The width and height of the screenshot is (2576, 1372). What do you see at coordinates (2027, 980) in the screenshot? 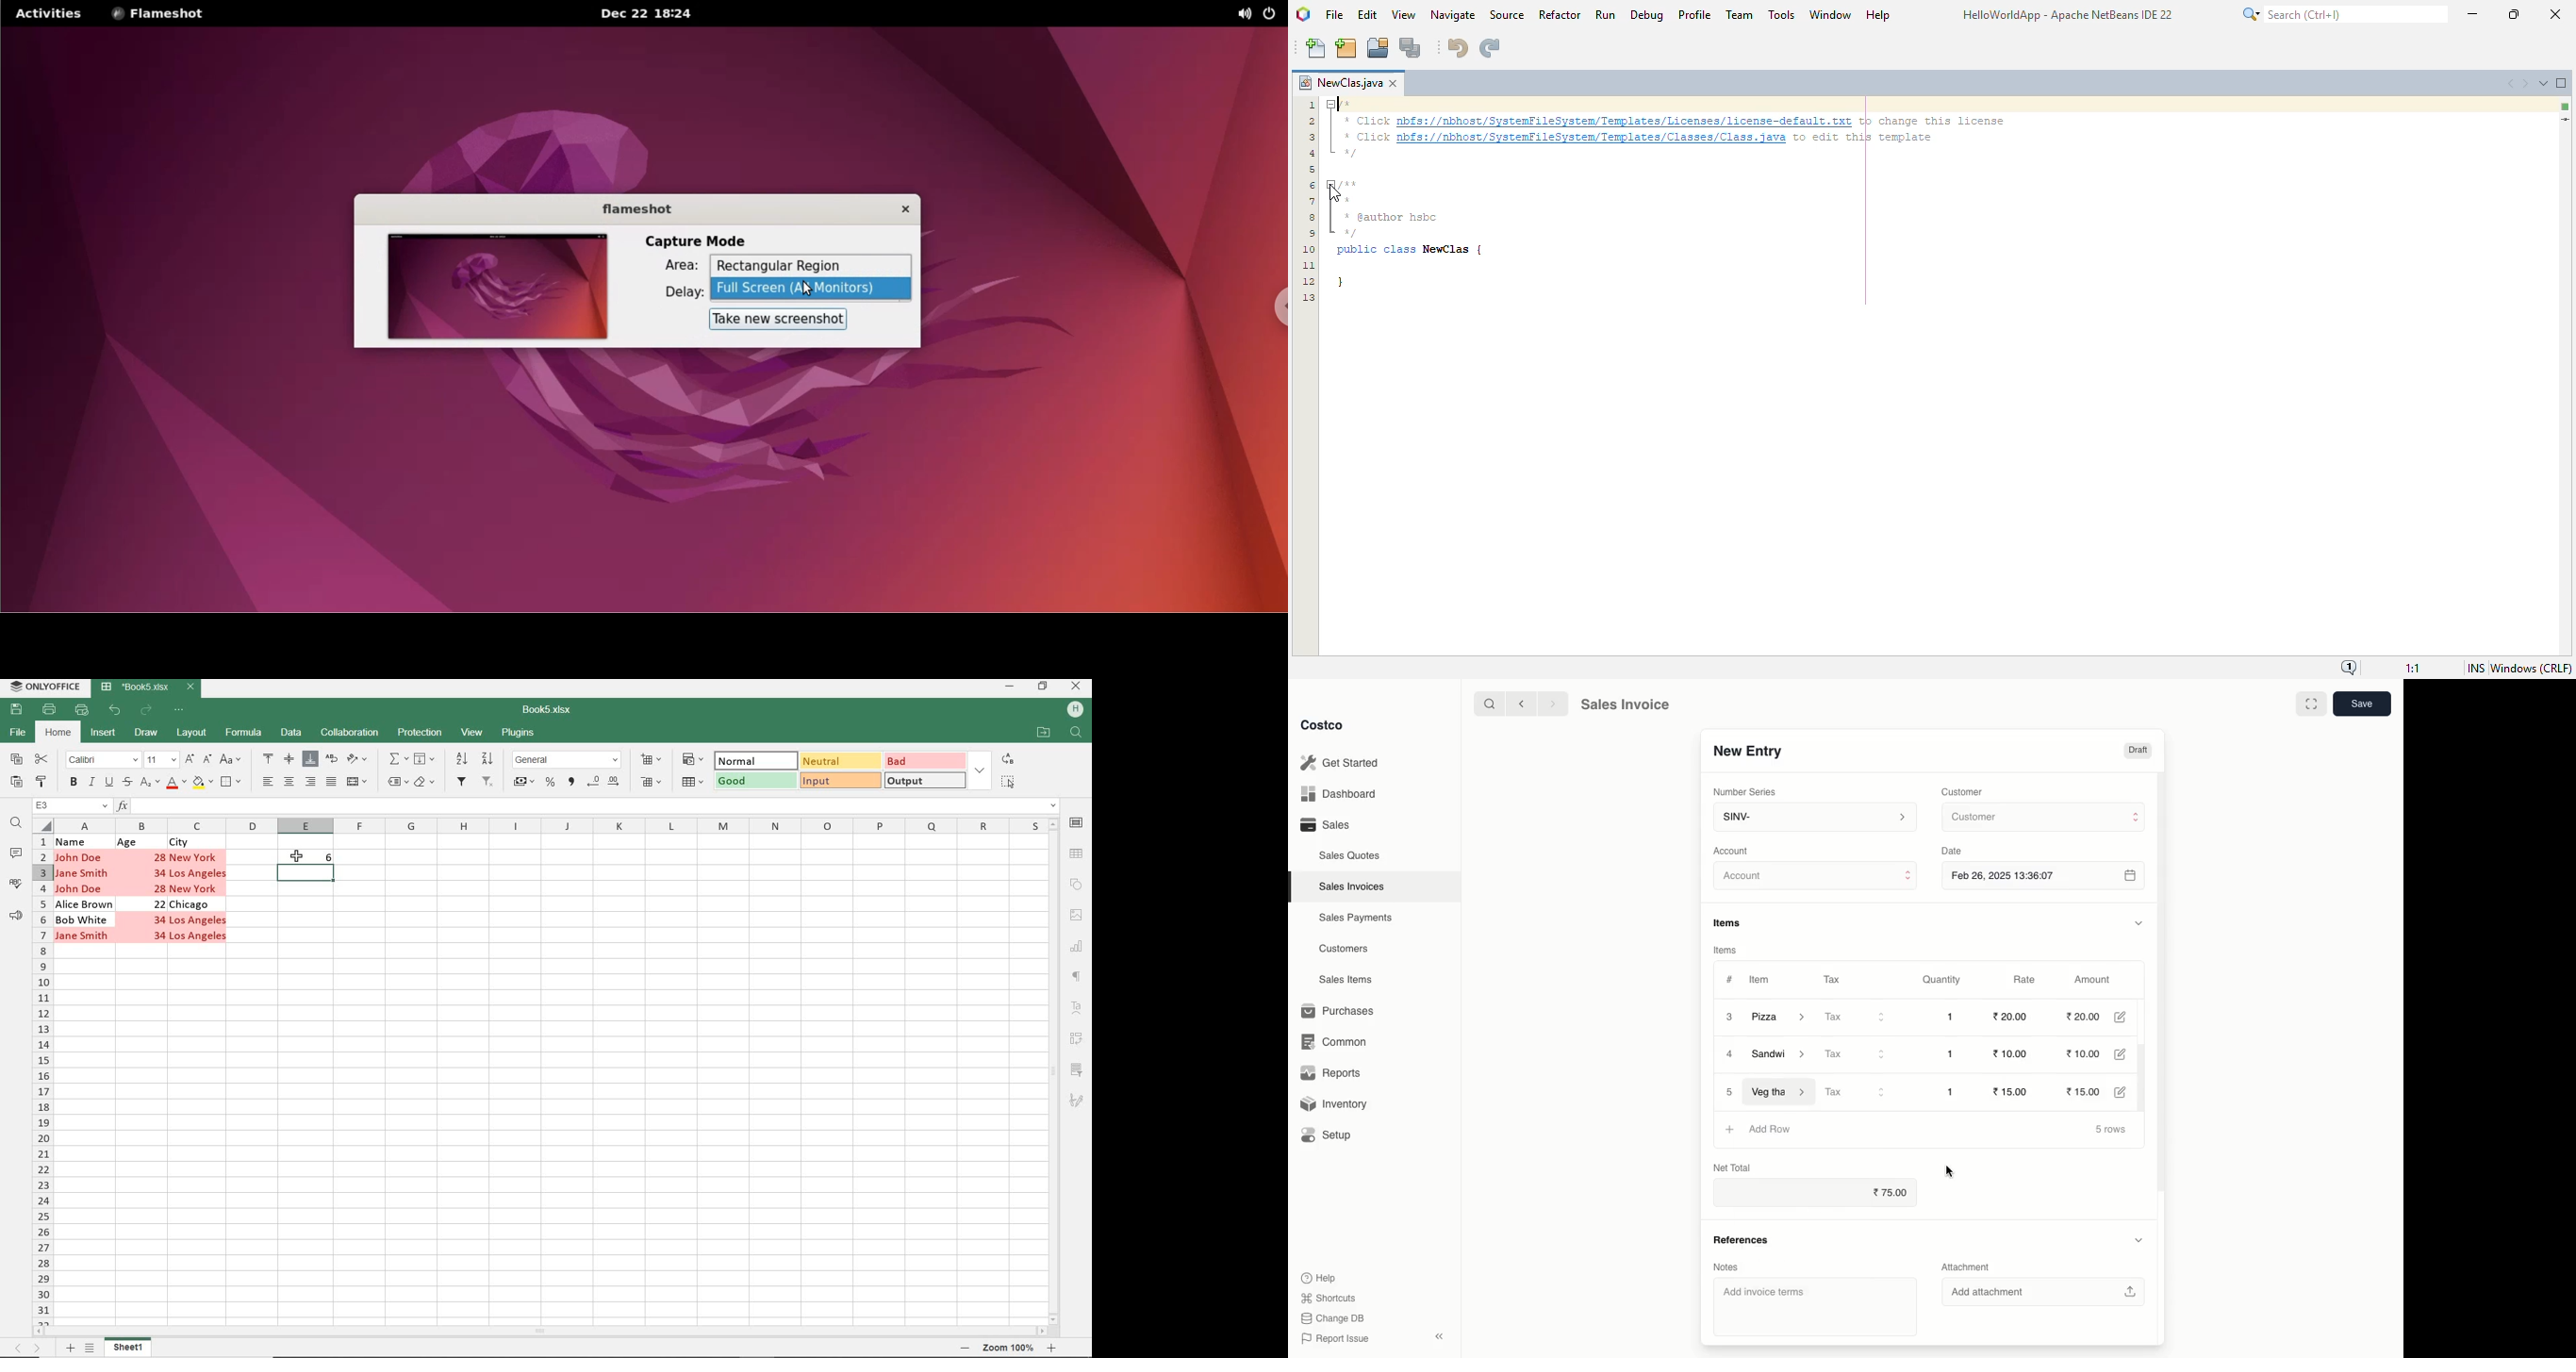
I see `Rate` at bounding box center [2027, 980].